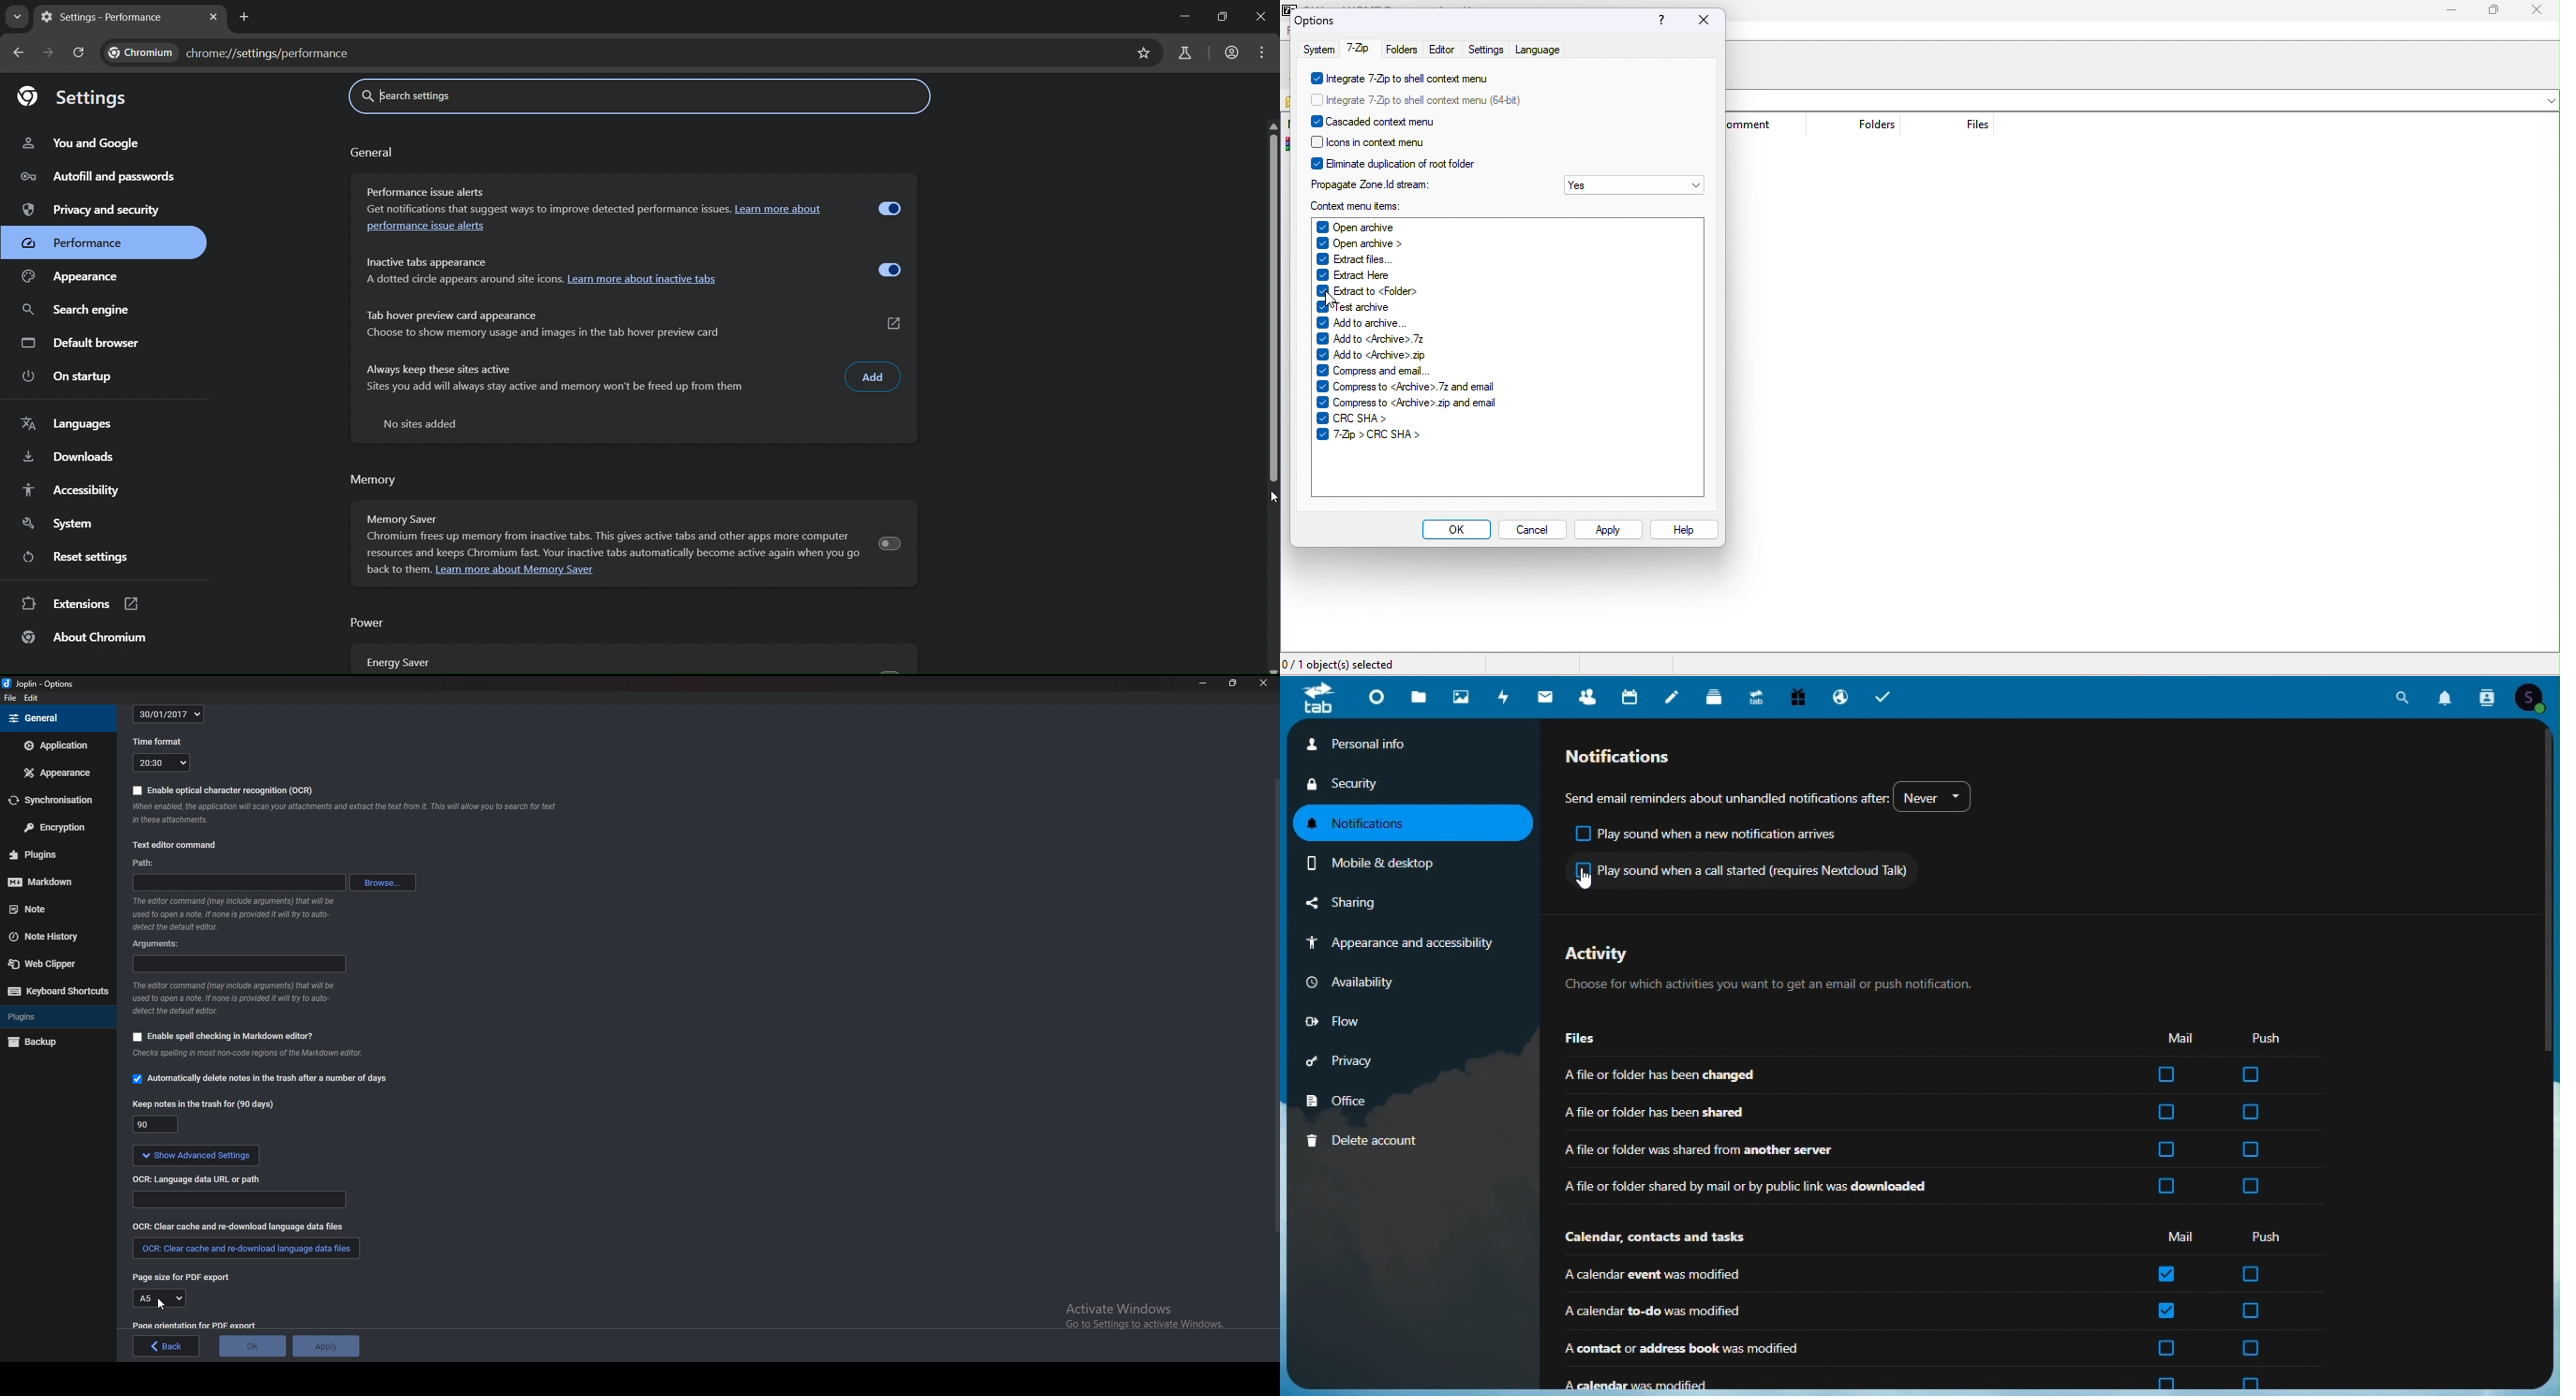 The height and width of the screenshot is (1400, 2576). Describe the element at coordinates (57, 746) in the screenshot. I see `Application` at that location.